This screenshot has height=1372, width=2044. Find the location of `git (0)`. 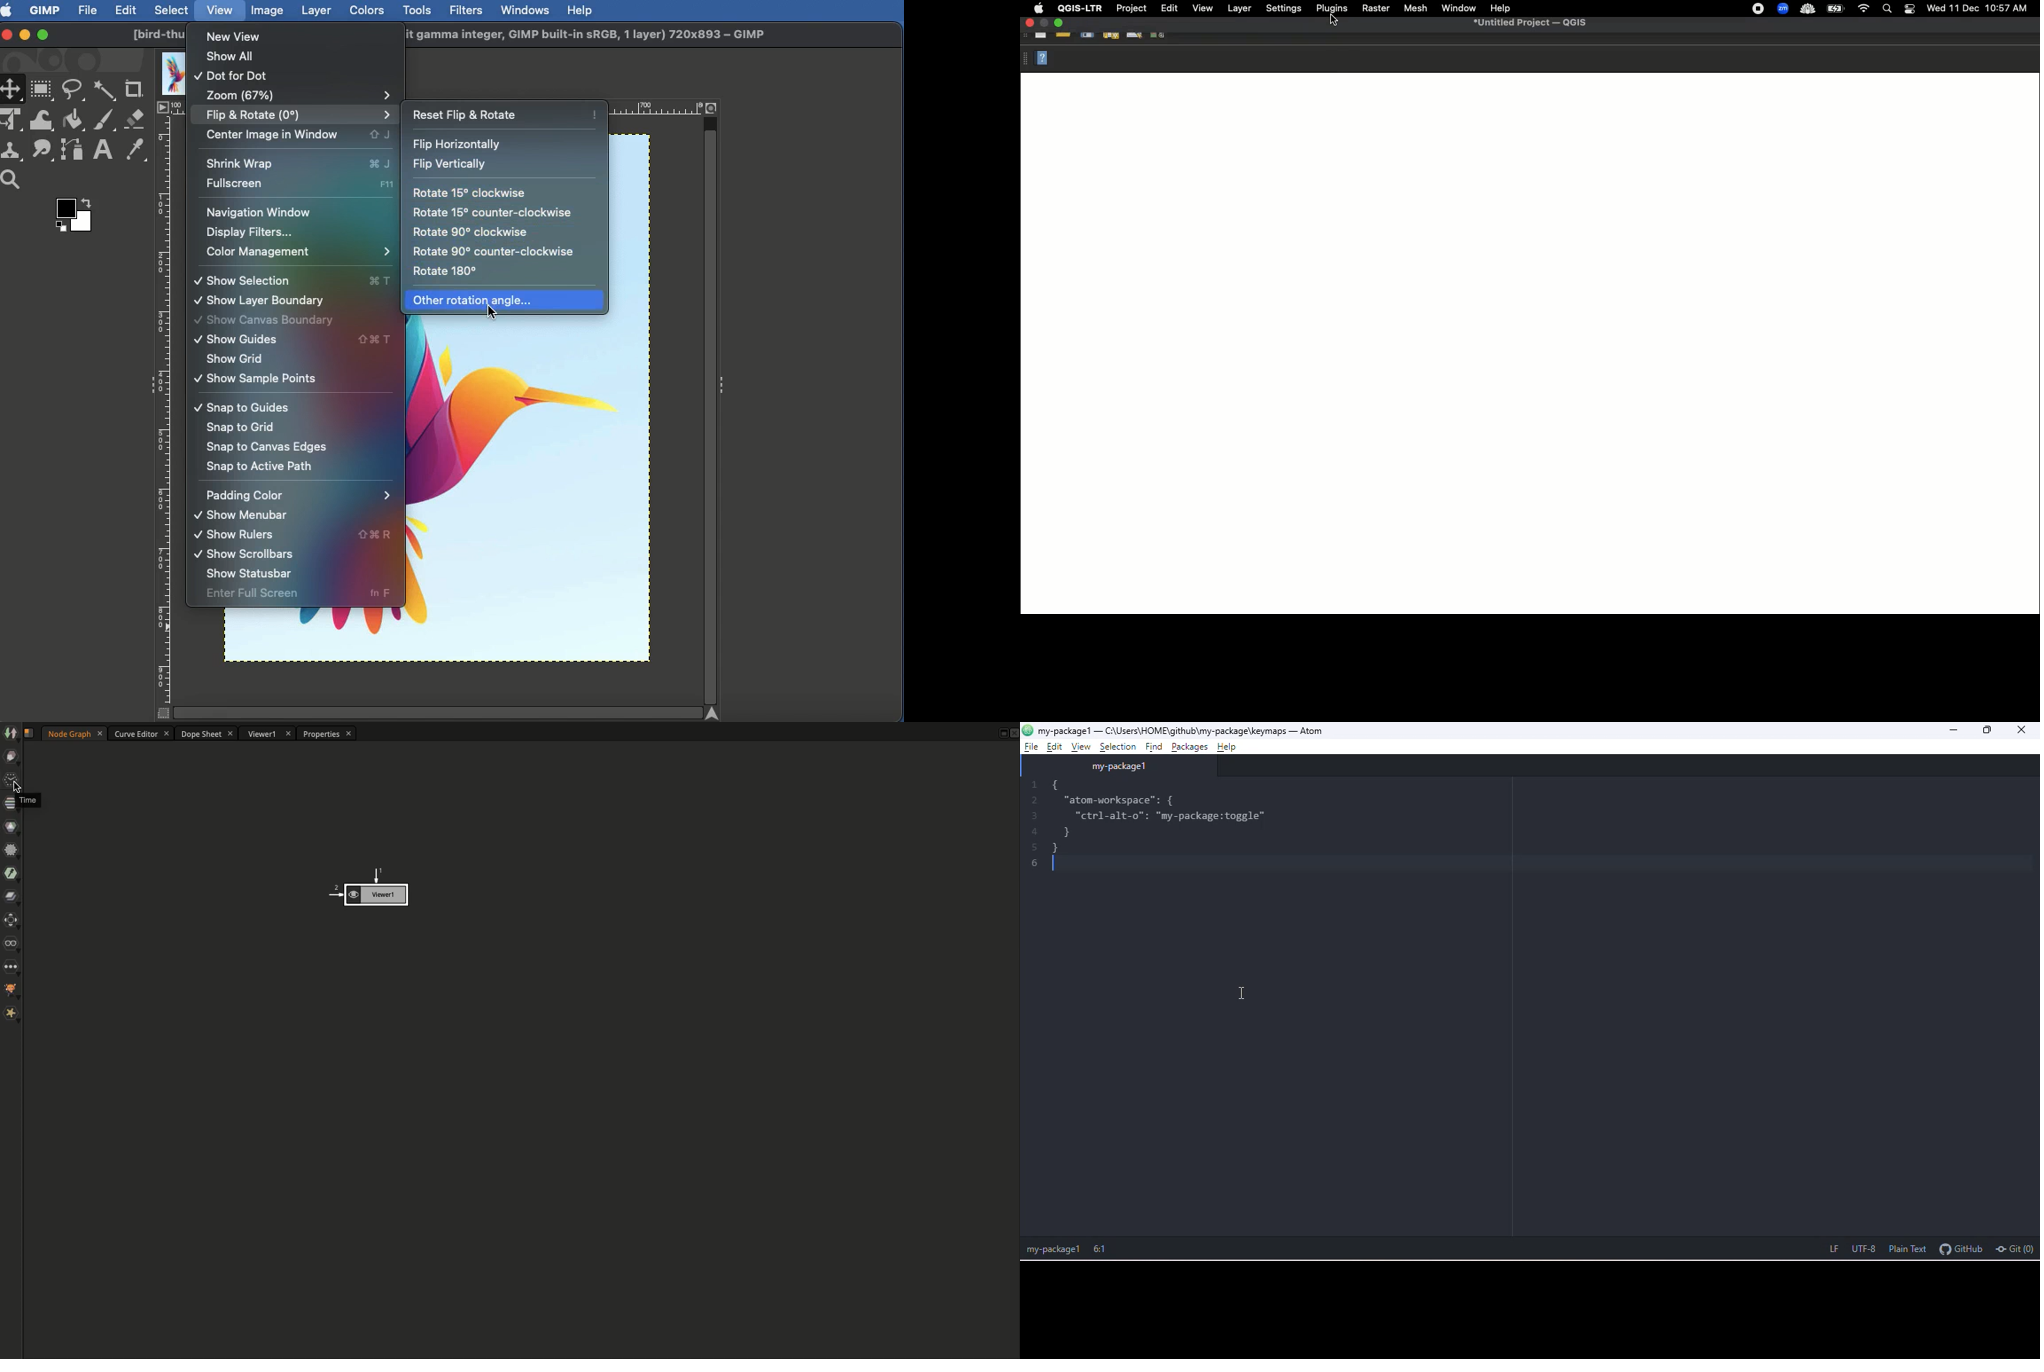

git (0) is located at coordinates (2016, 1251).